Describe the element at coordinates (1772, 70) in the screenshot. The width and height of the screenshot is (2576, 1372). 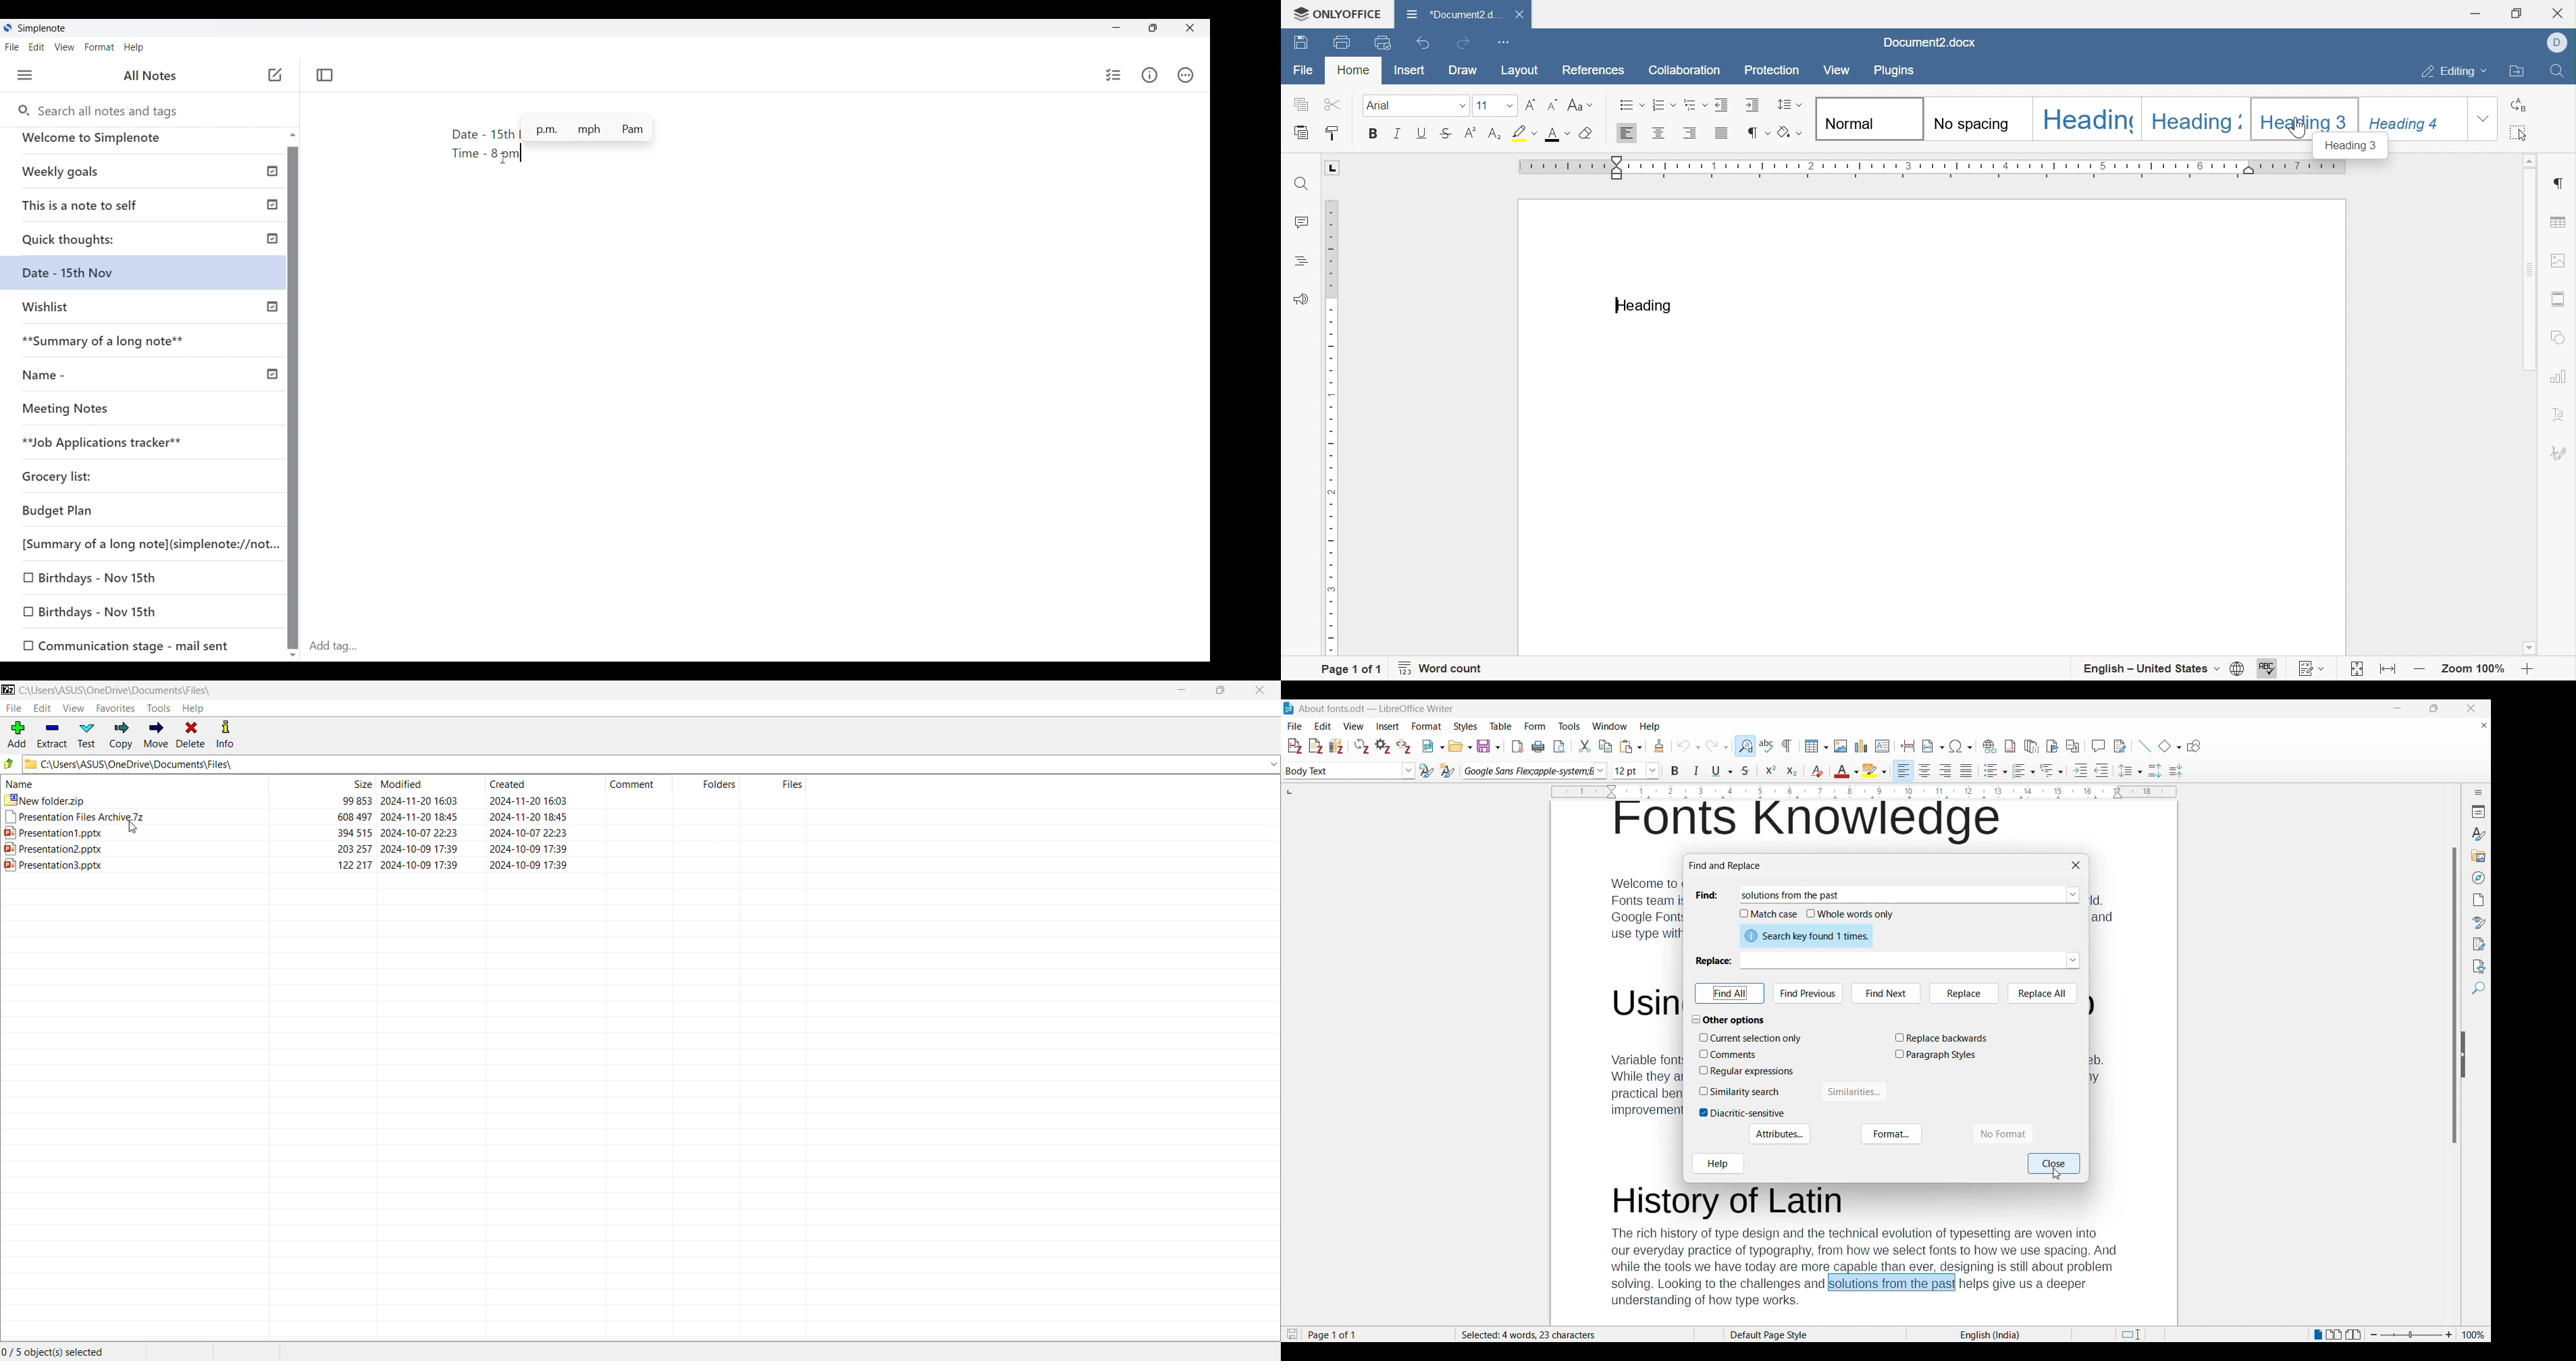
I see `Protection` at that location.